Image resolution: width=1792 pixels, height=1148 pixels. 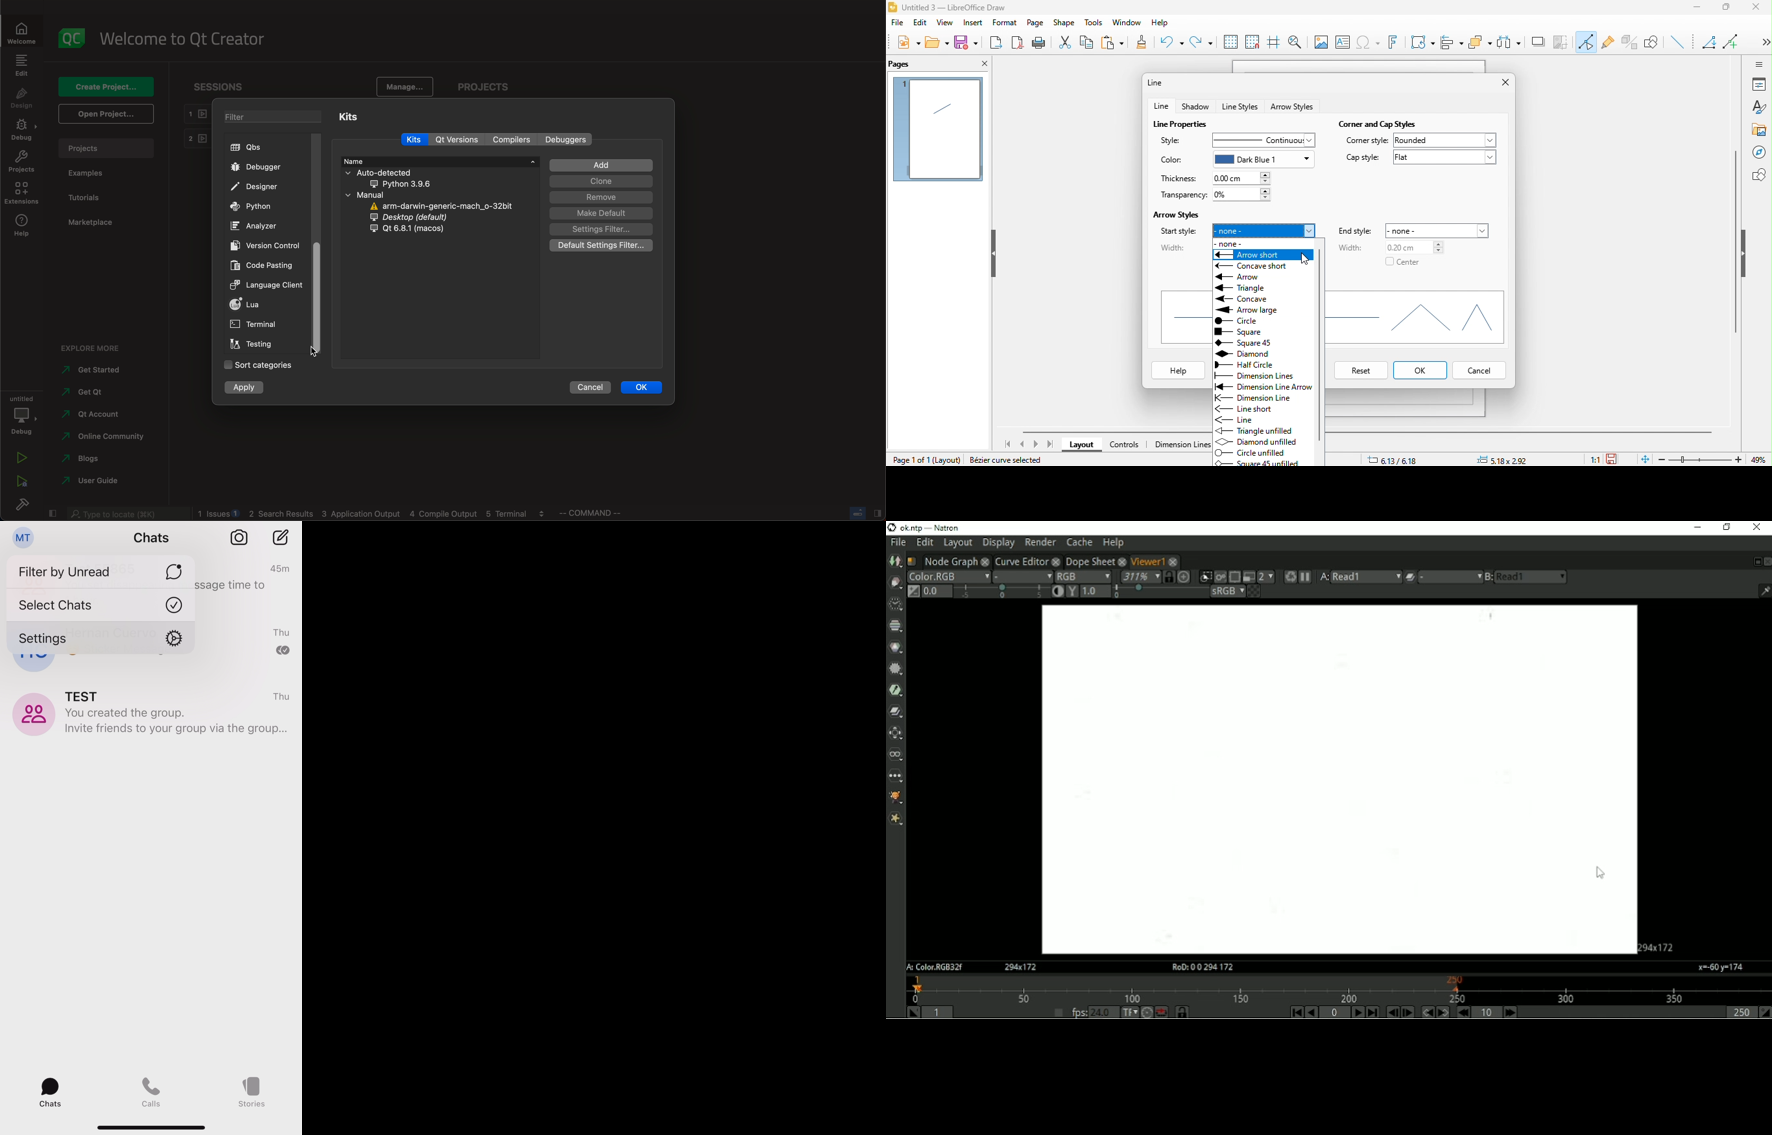 I want to click on create, so click(x=104, y=88).